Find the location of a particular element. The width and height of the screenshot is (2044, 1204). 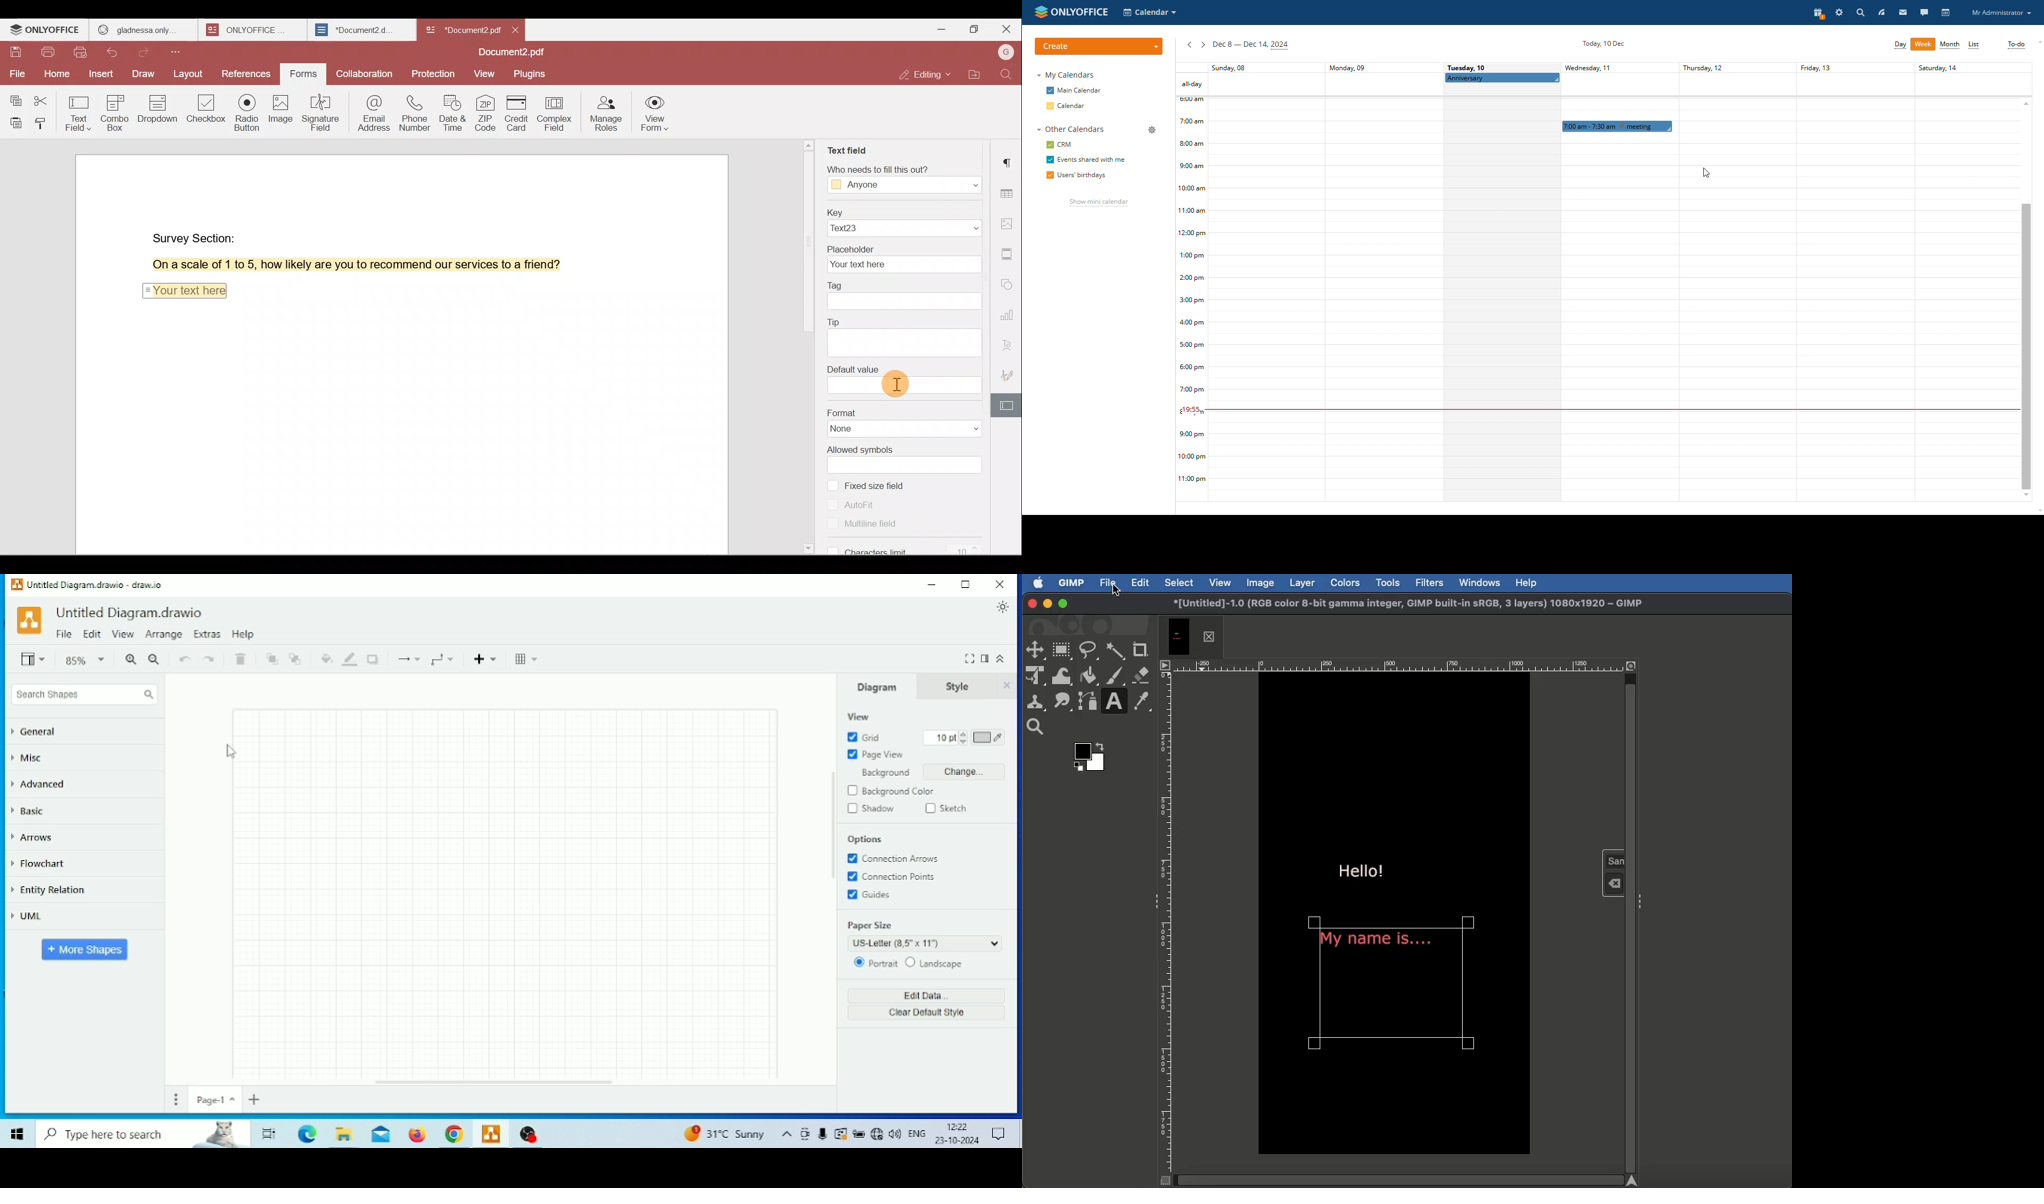

Insert is located at coordinates (488, 657).